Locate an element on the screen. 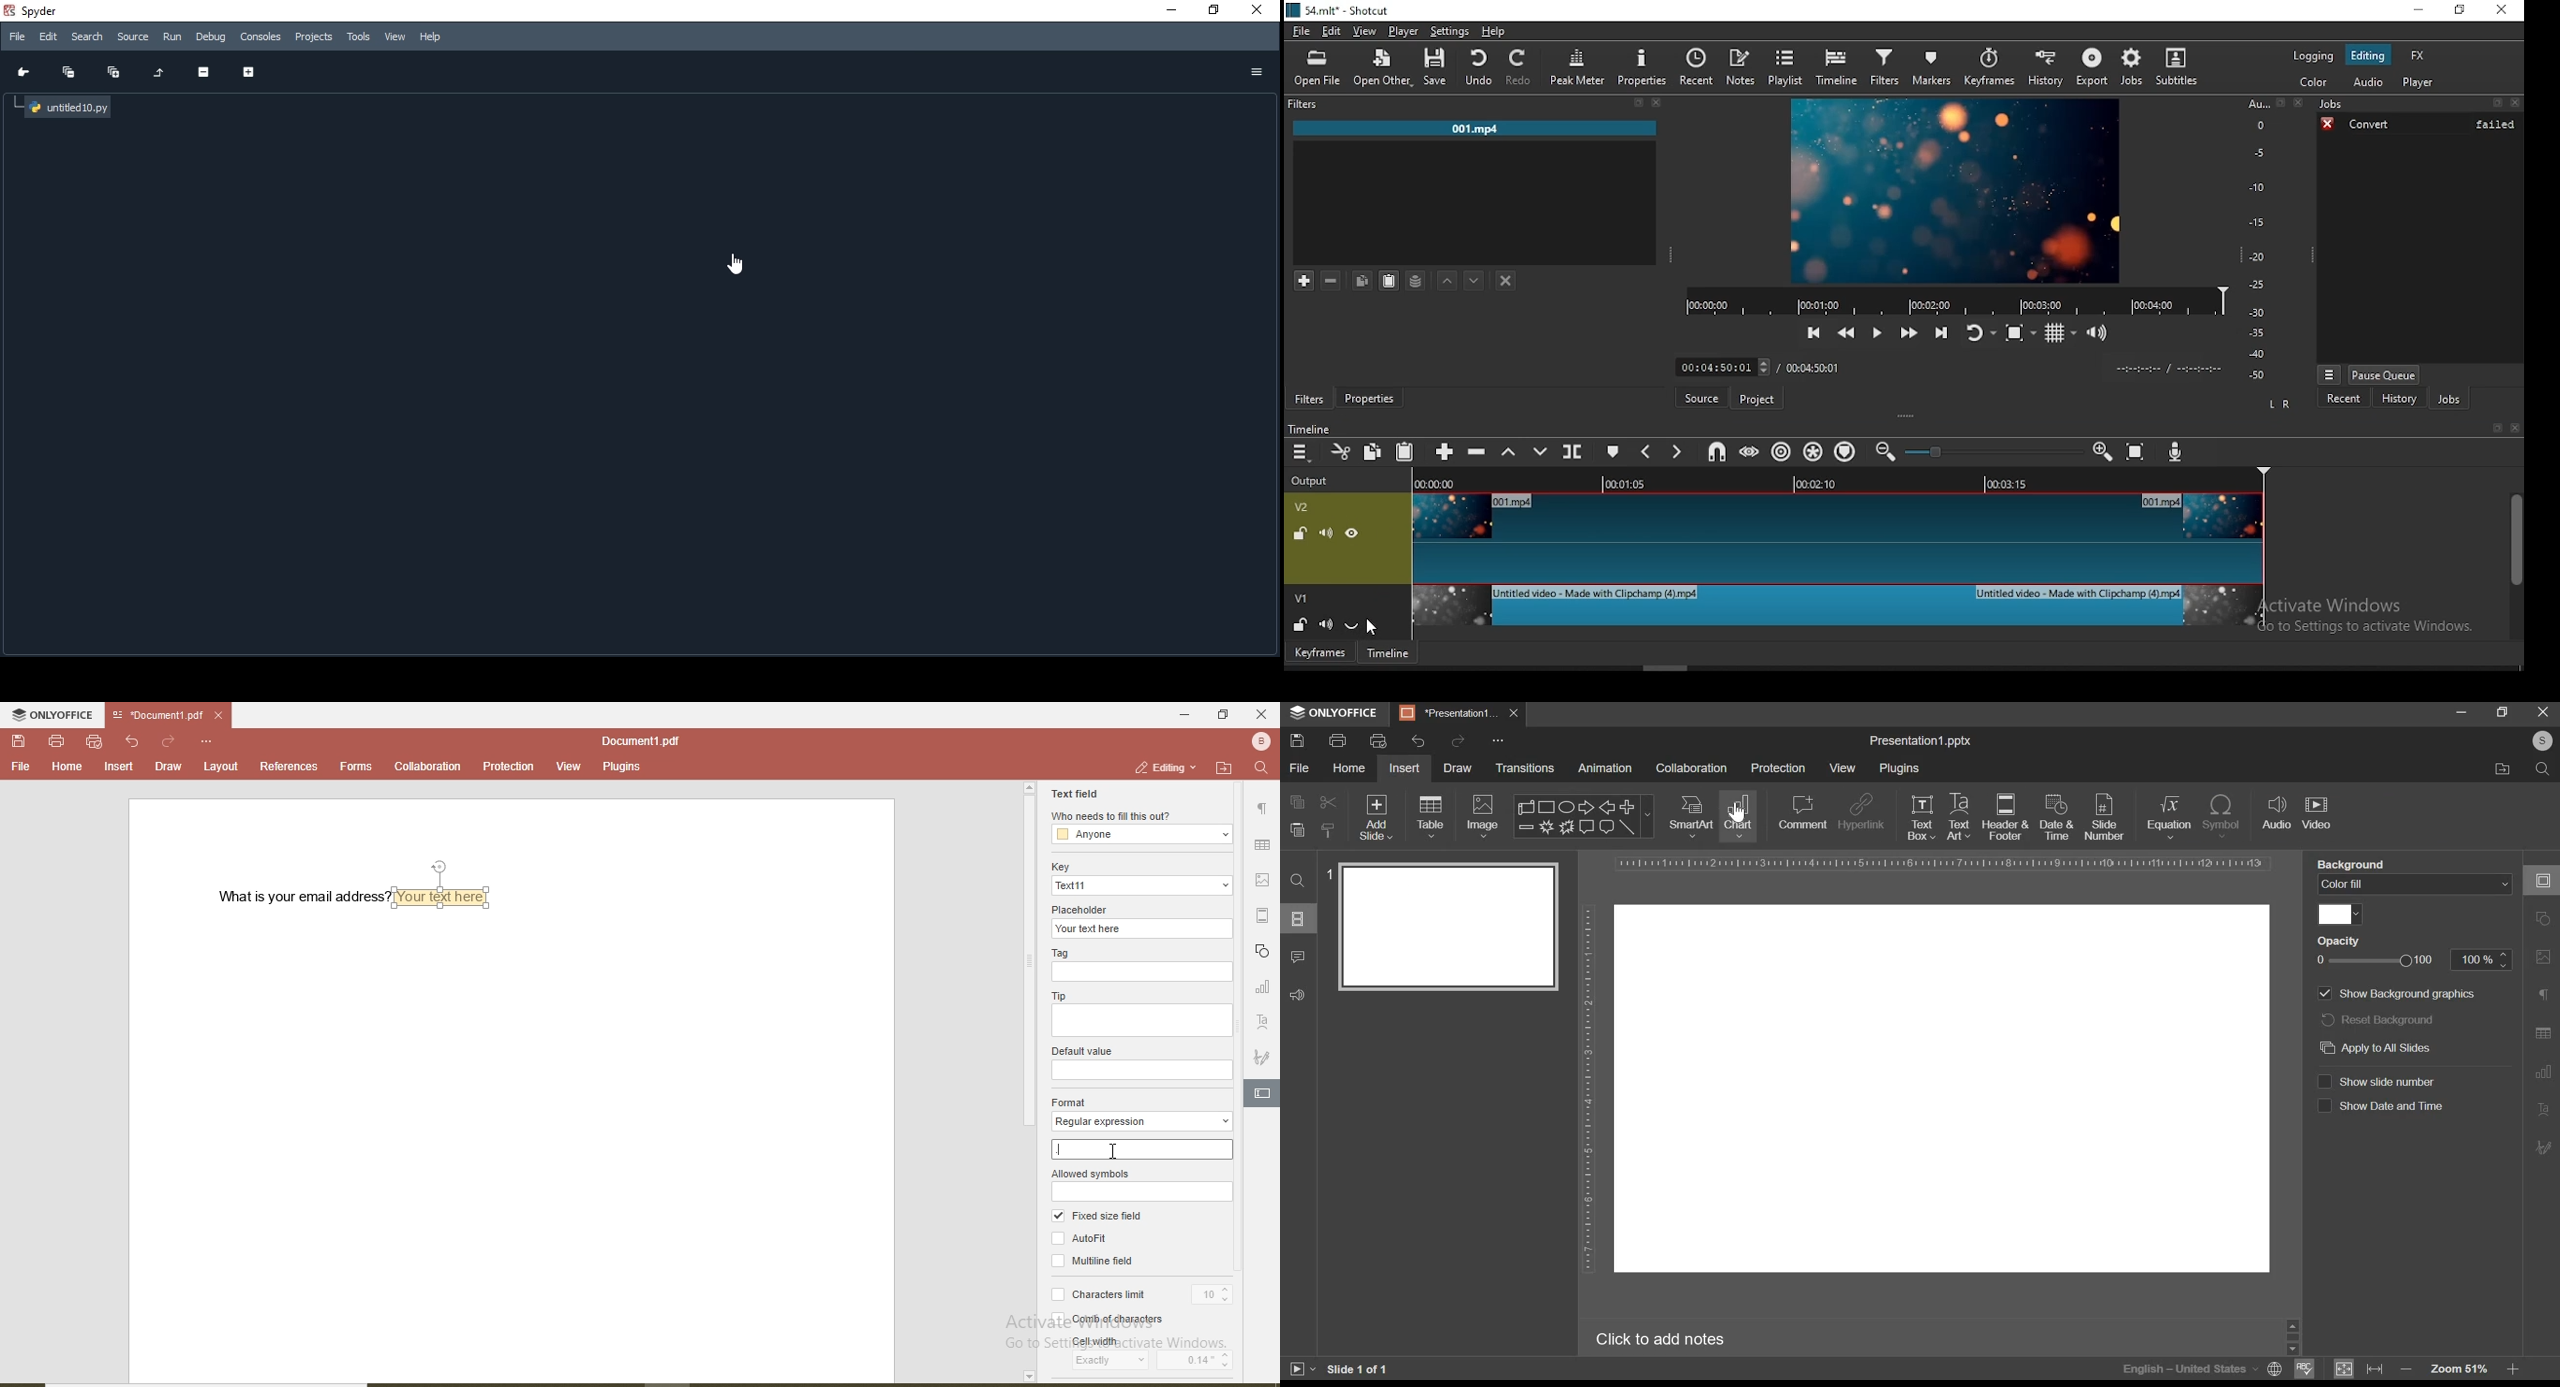 This screenshot has height=1400, width=2576. check box is located at coordinates (2324, 1082).